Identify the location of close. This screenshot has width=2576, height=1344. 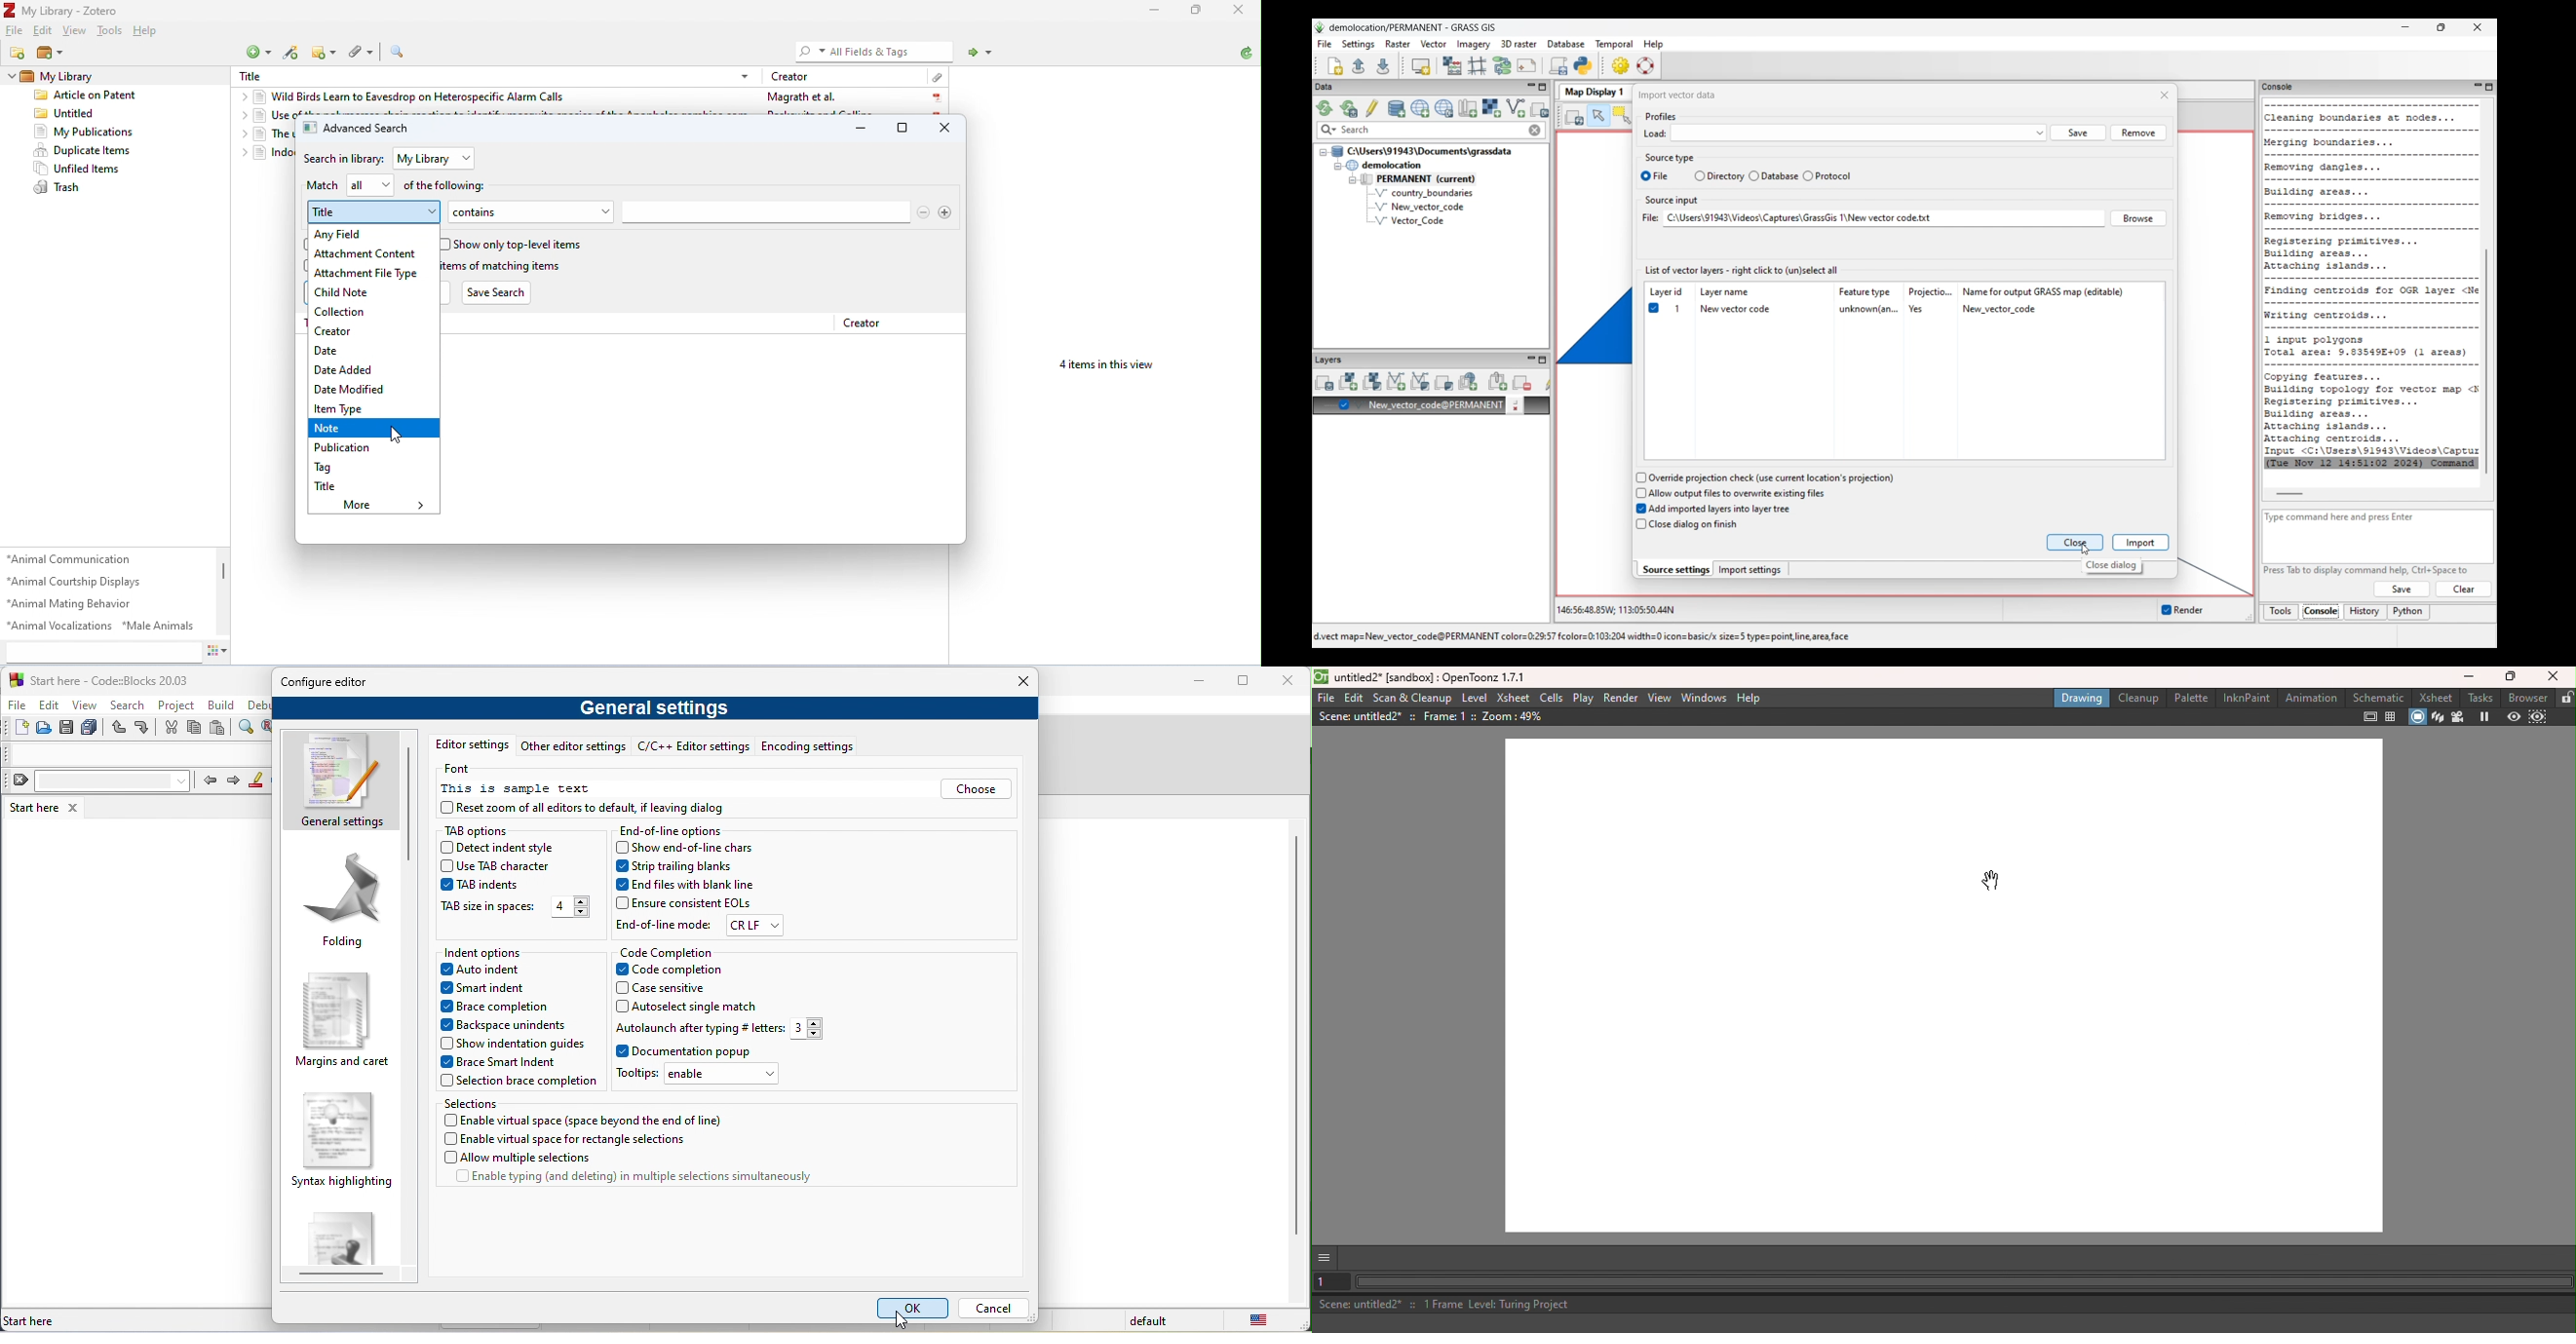
(1291, 681).